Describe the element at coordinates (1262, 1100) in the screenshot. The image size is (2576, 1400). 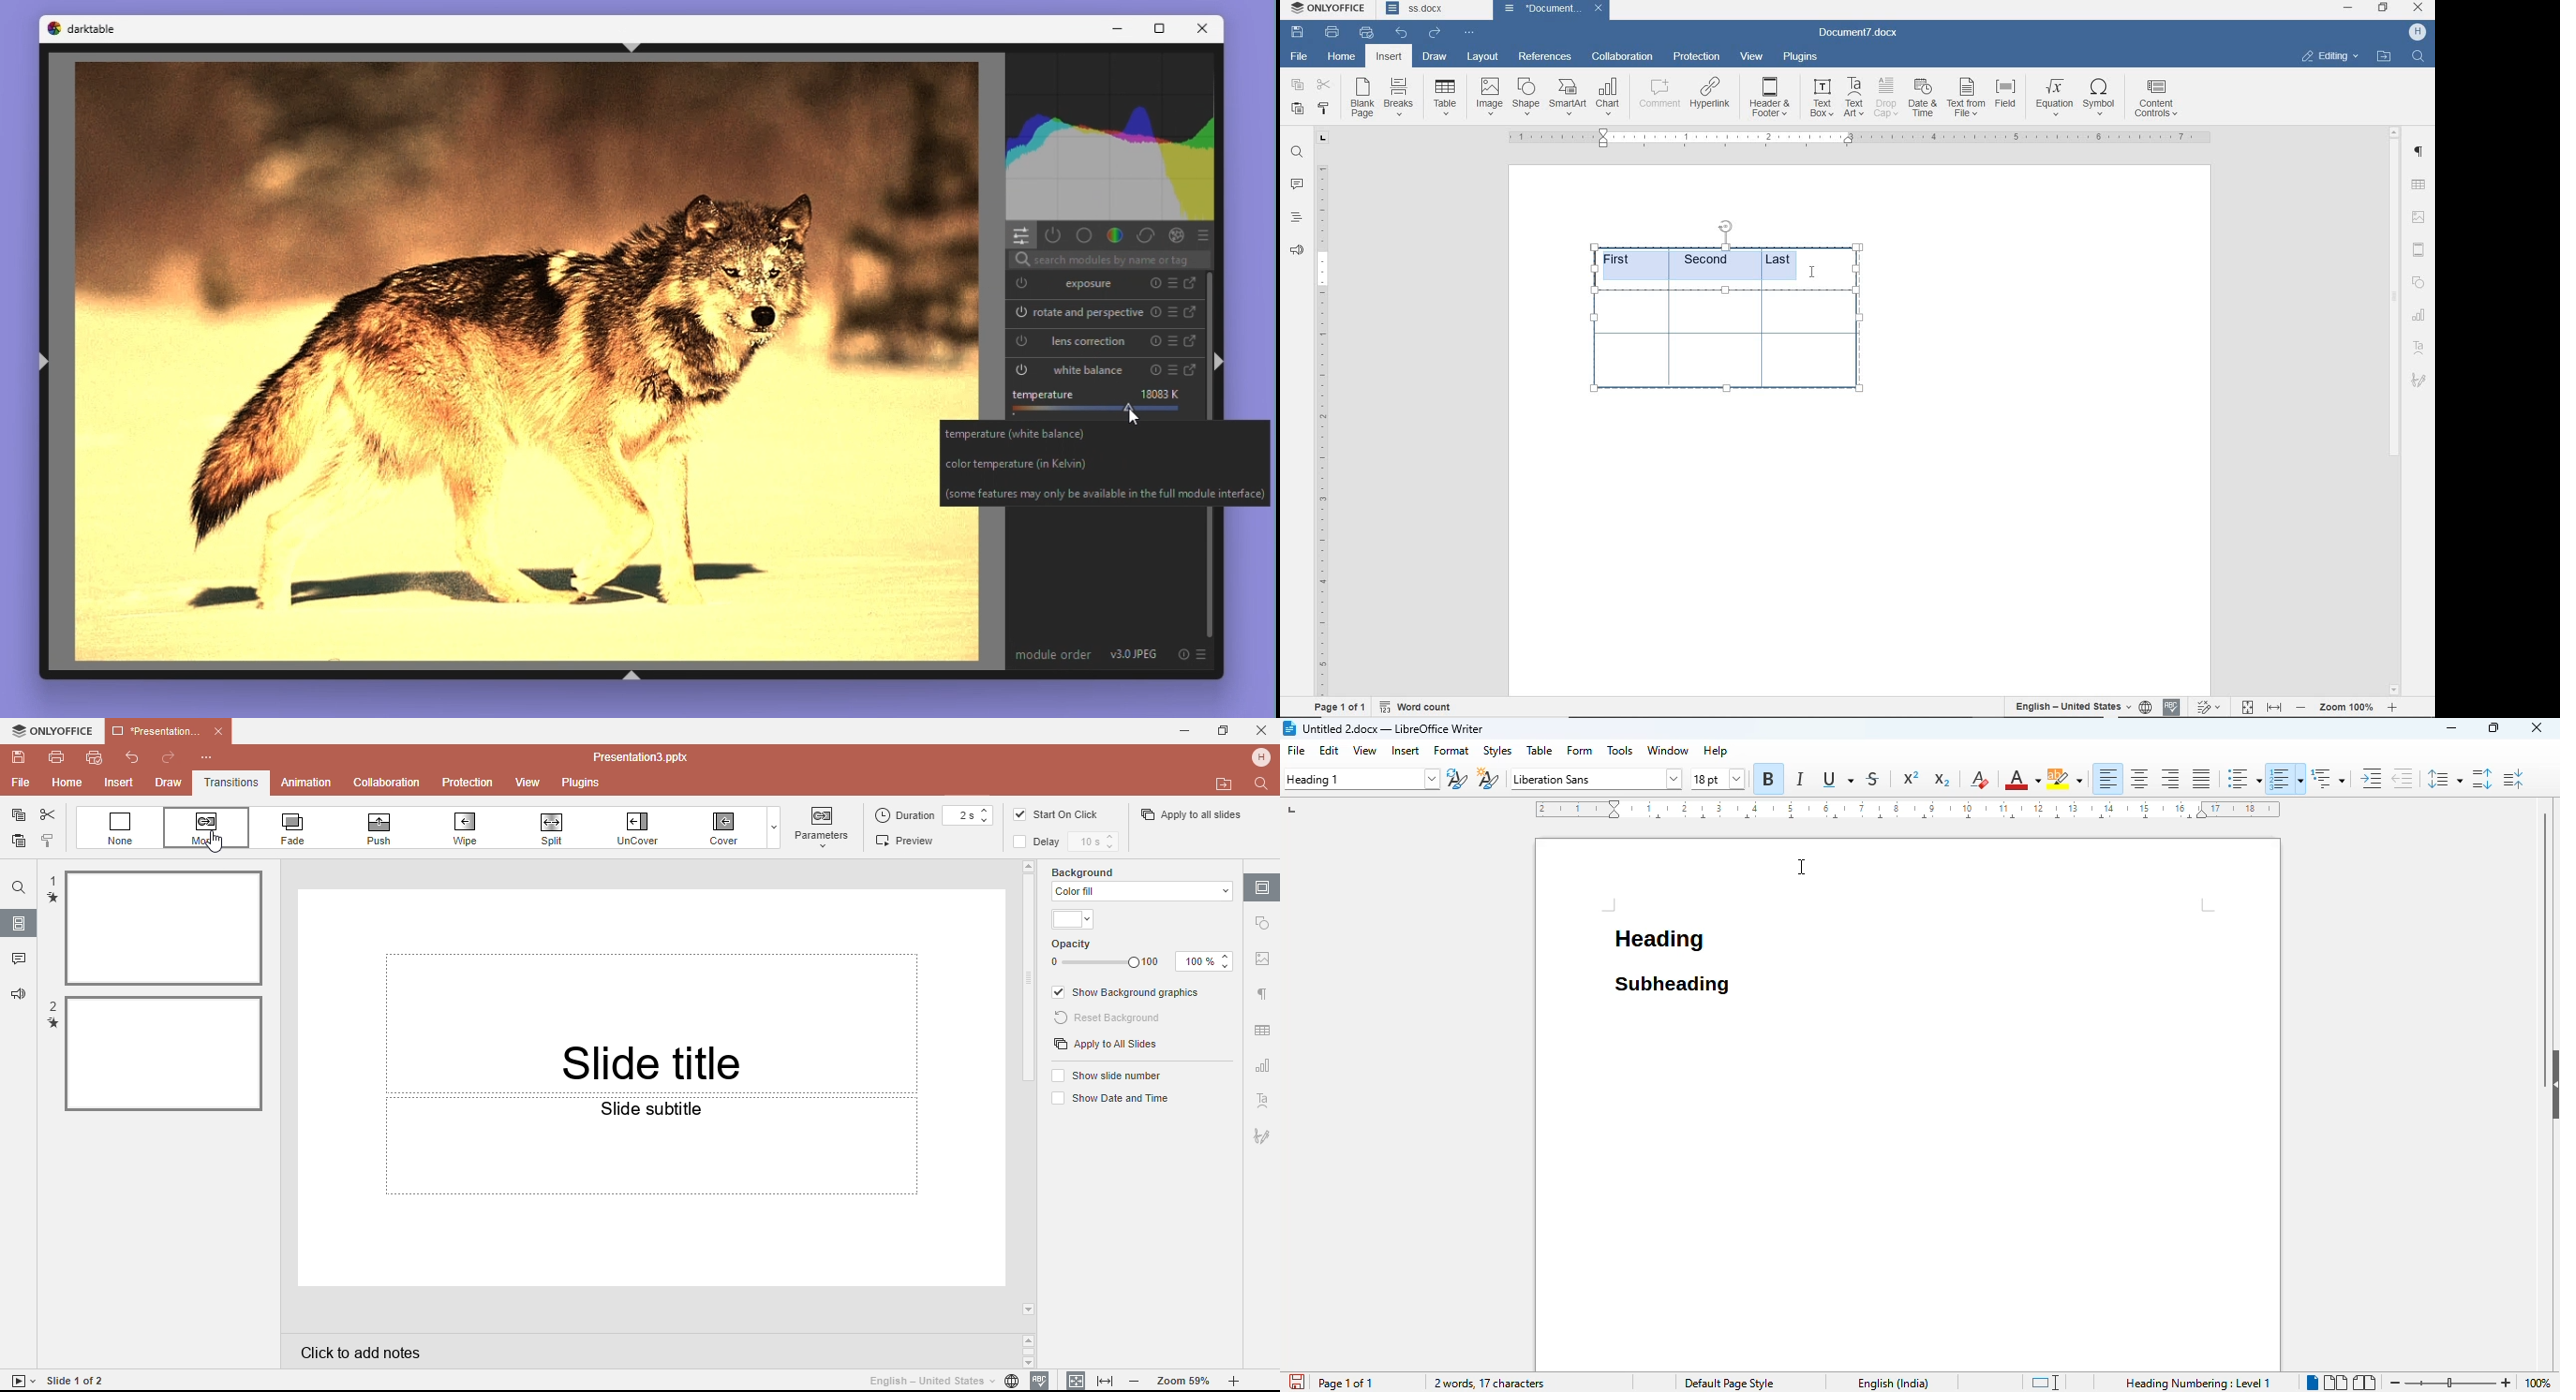
I see `Text art setting` at that location.